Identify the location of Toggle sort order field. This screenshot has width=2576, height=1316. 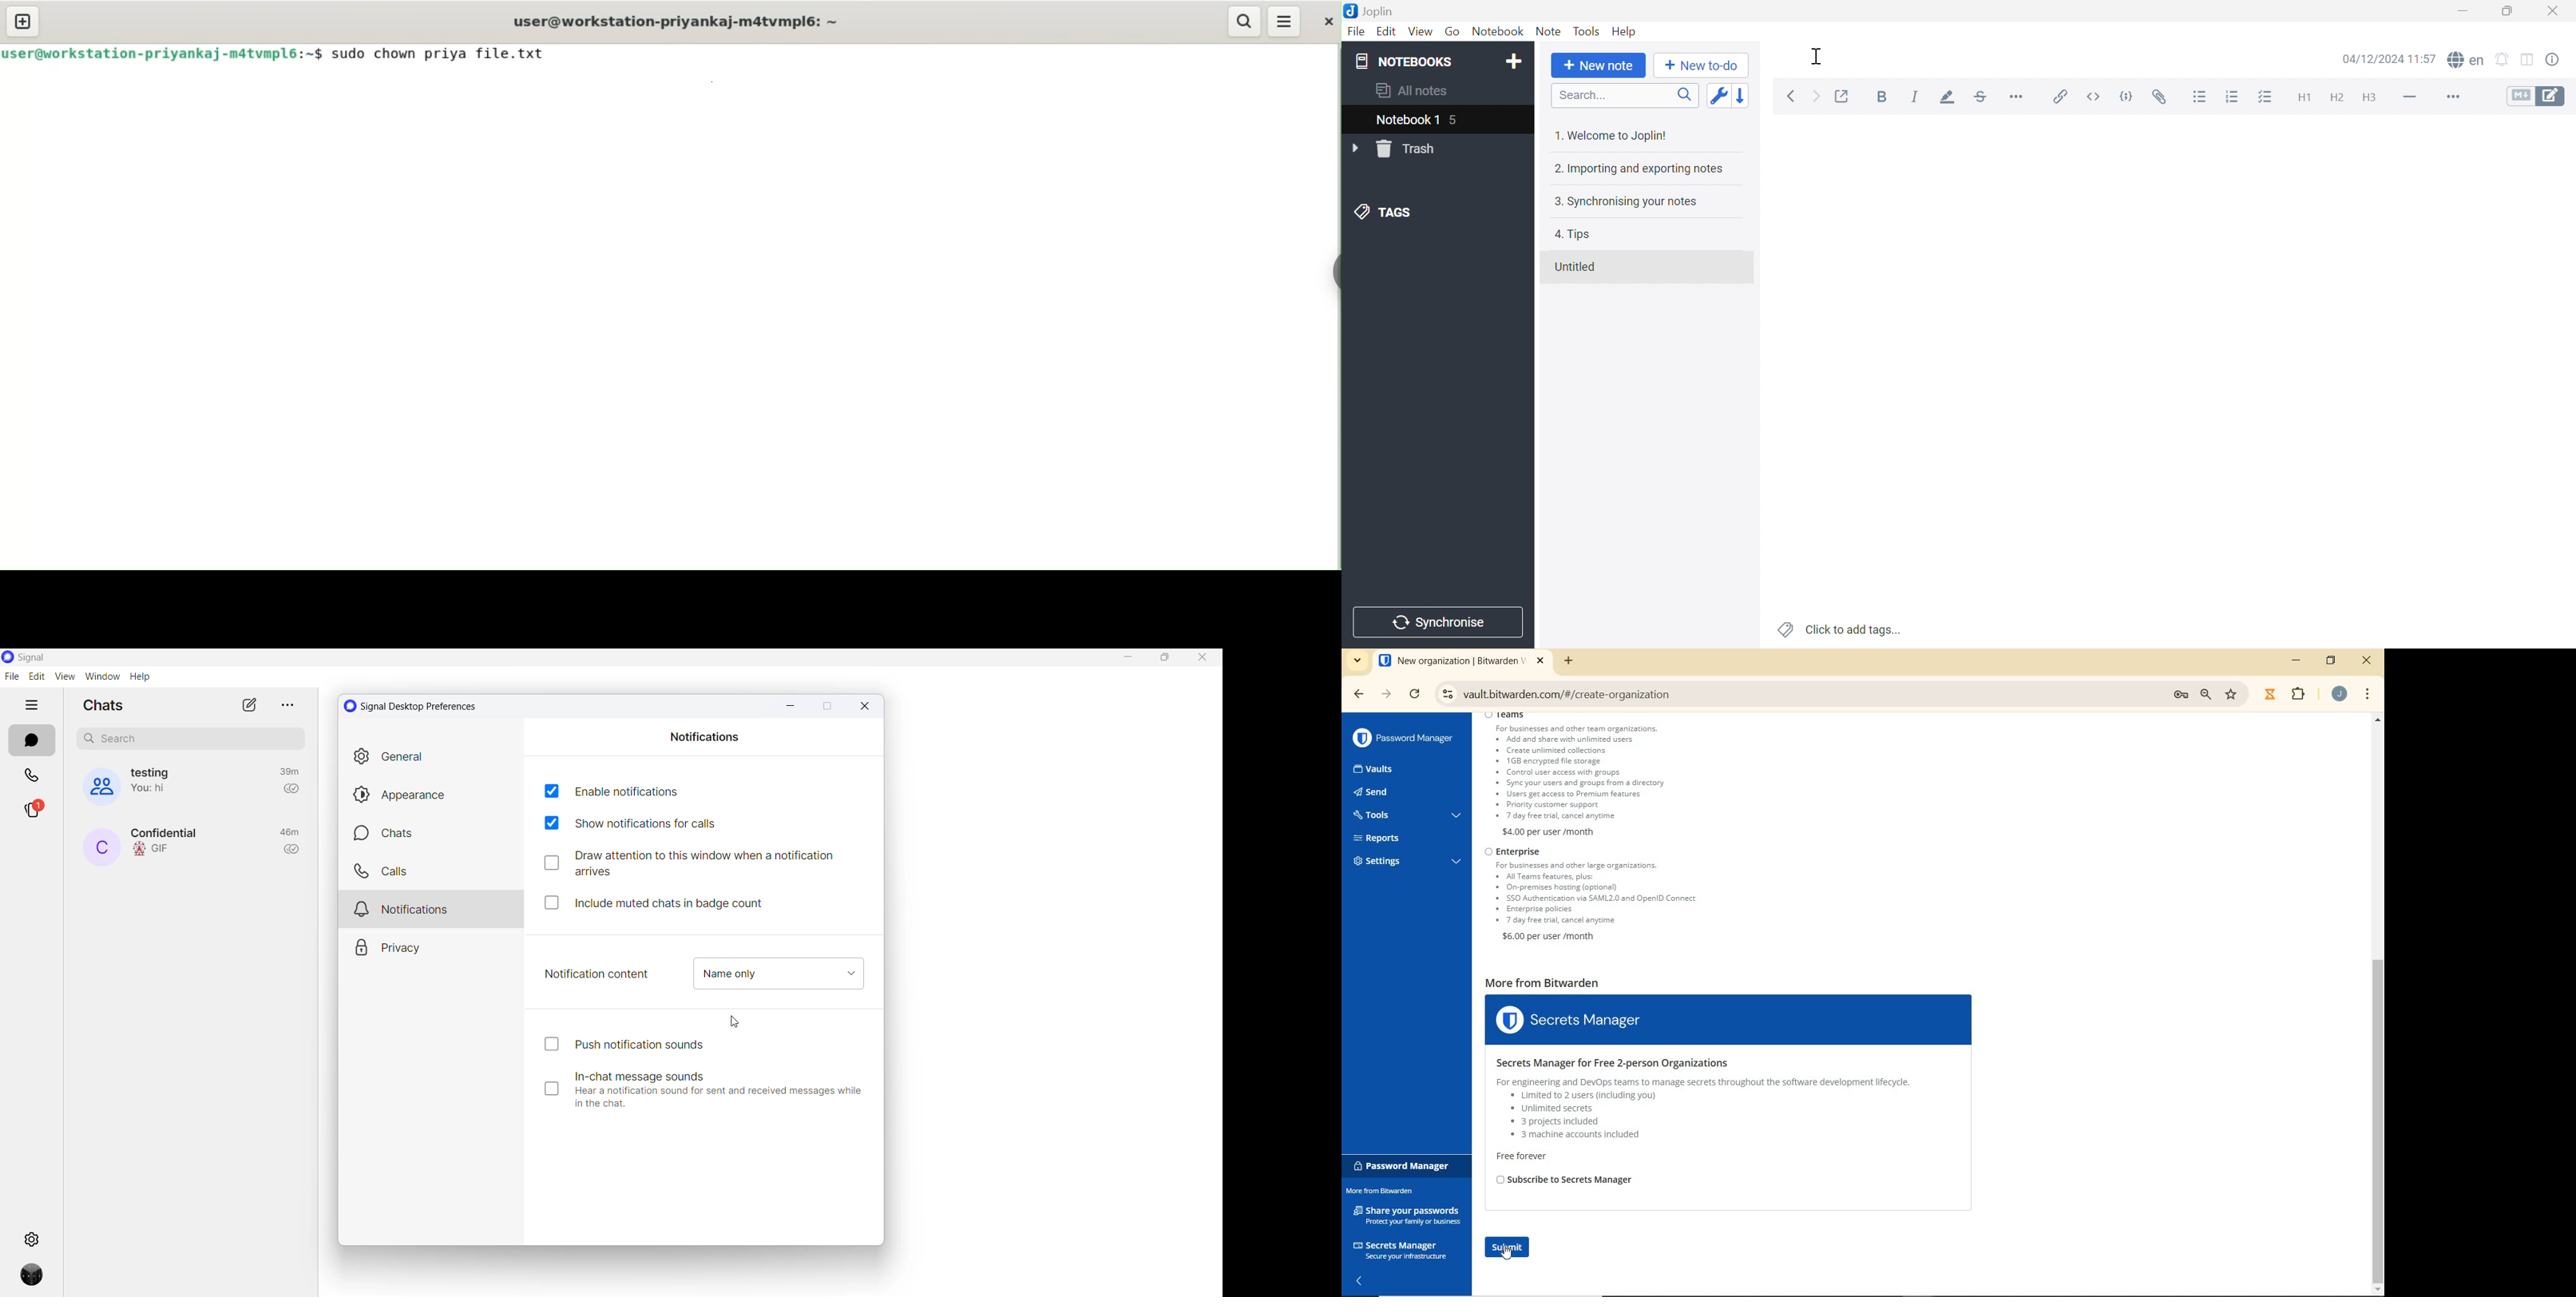
(1718, 95).